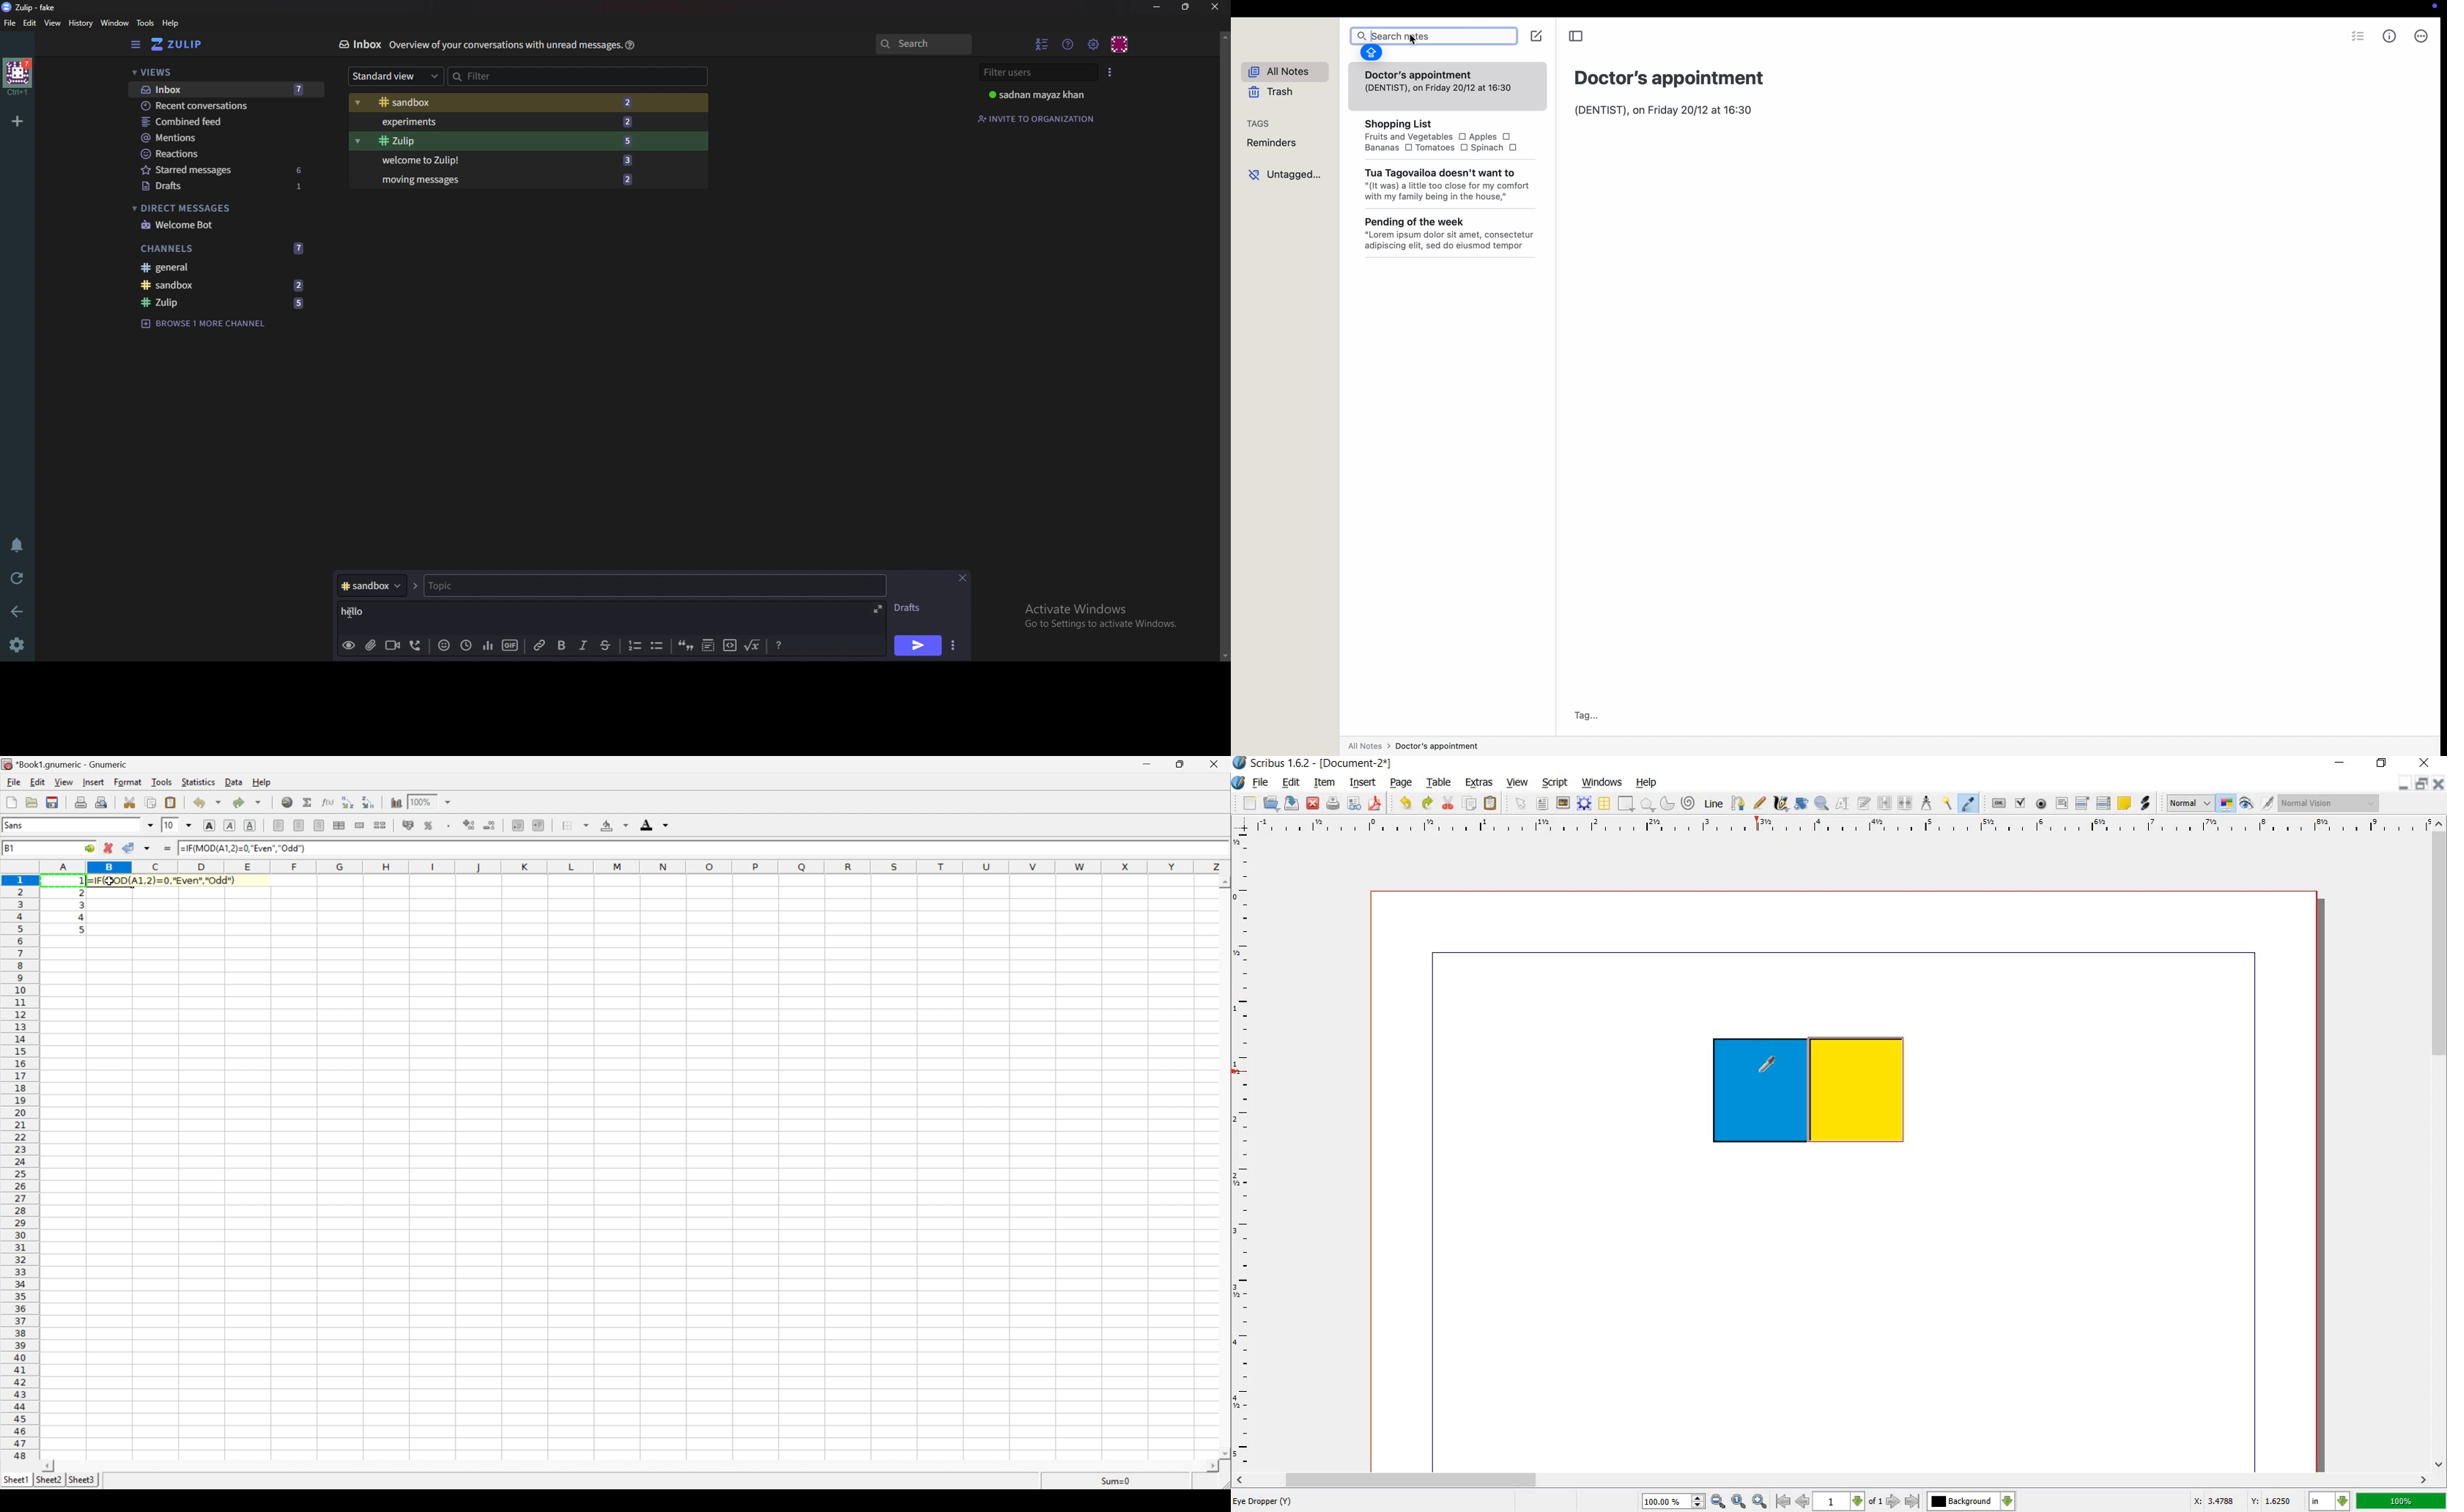 Image resolution: width=2464 pixels, height=1512 pixels. I want to click on spiral, so click(1688, 802).